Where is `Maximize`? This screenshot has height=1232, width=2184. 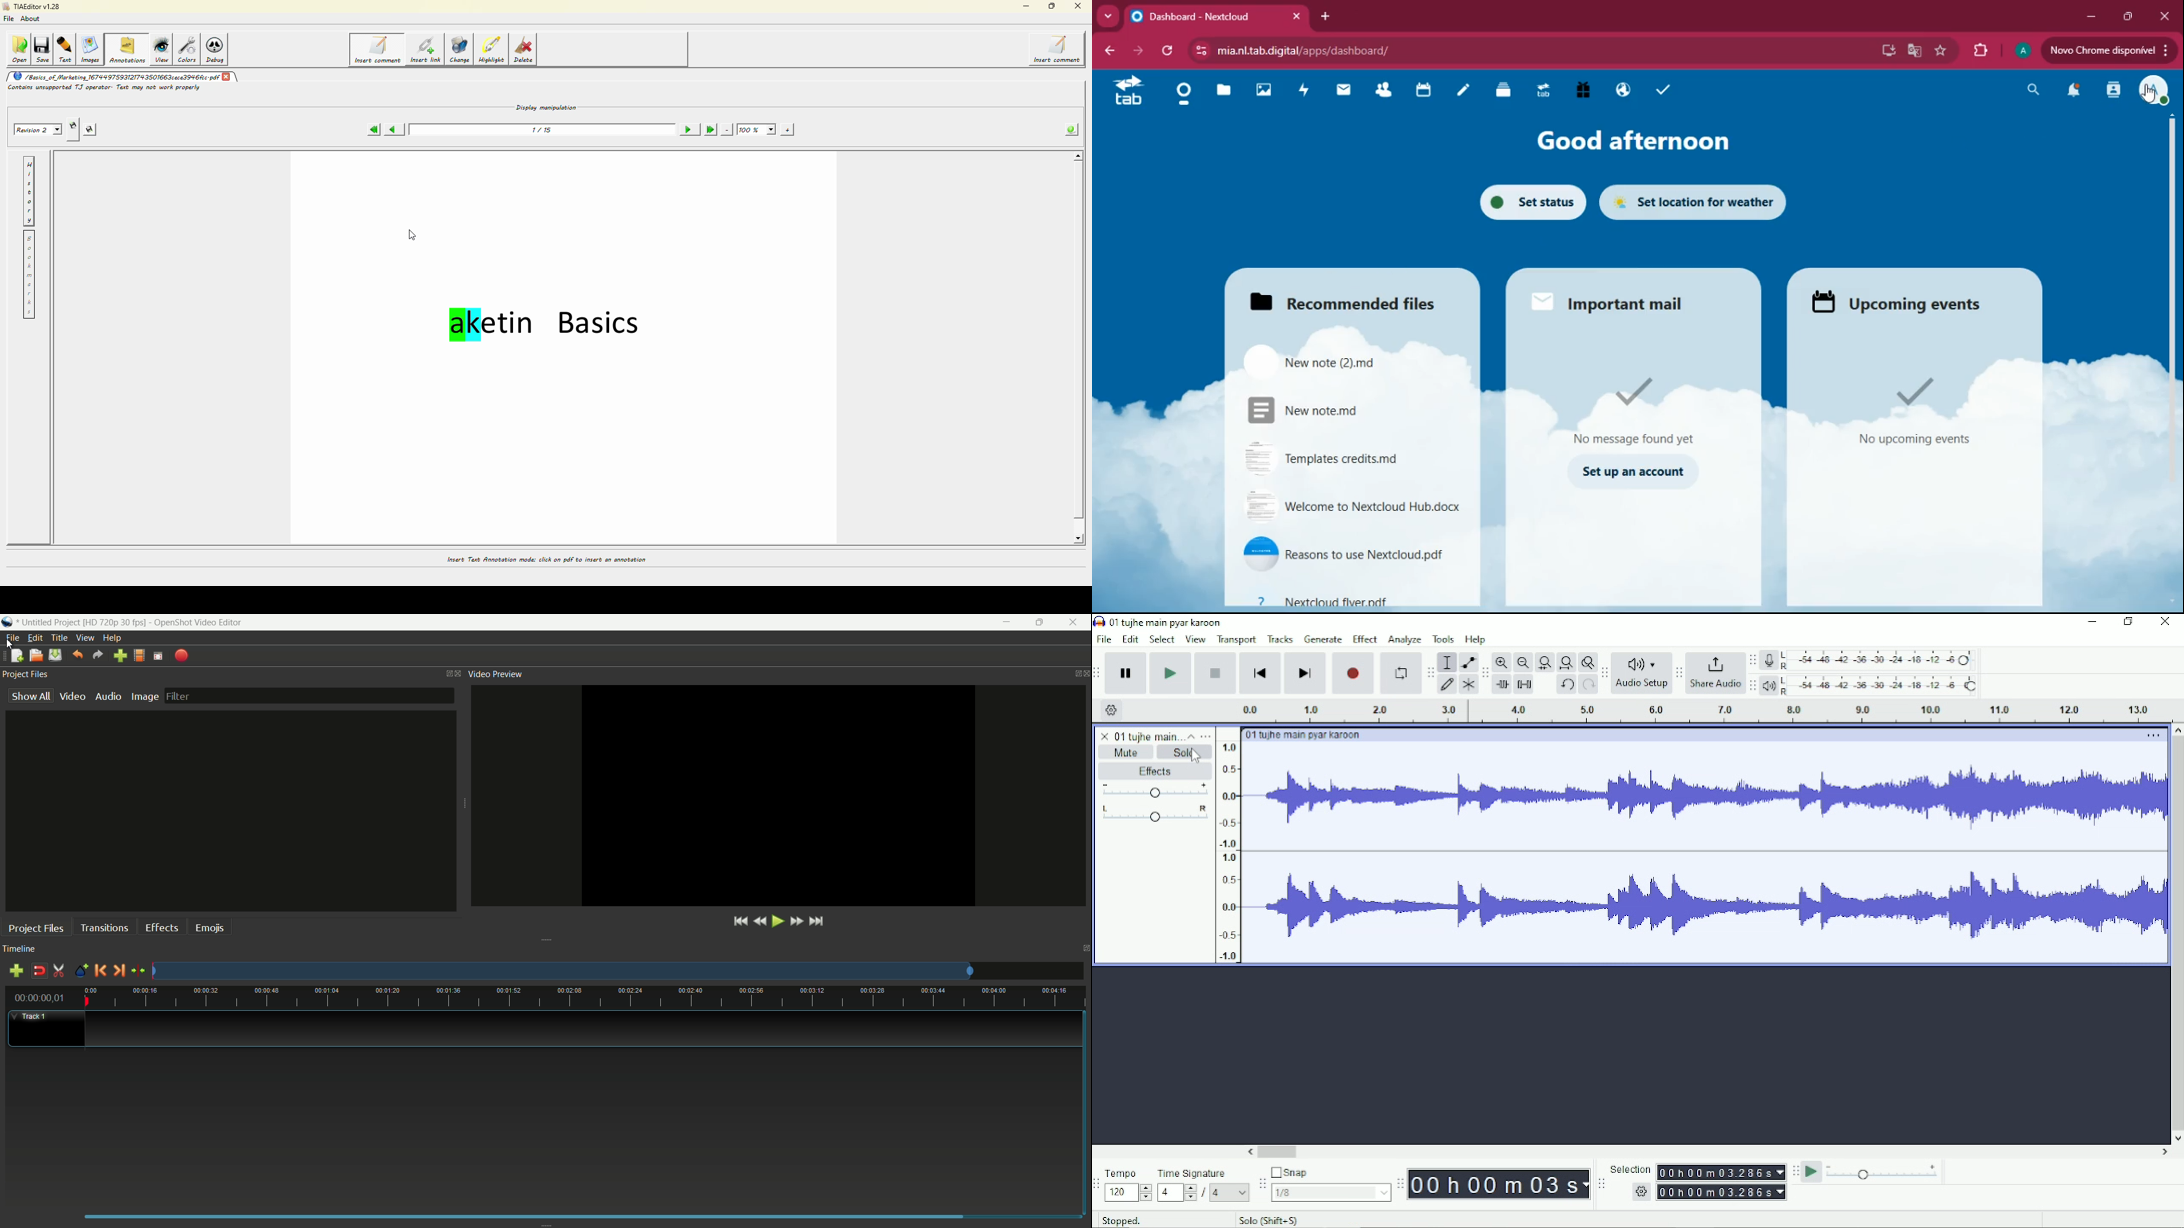 Maximize is located at coordinates (2129, 622).